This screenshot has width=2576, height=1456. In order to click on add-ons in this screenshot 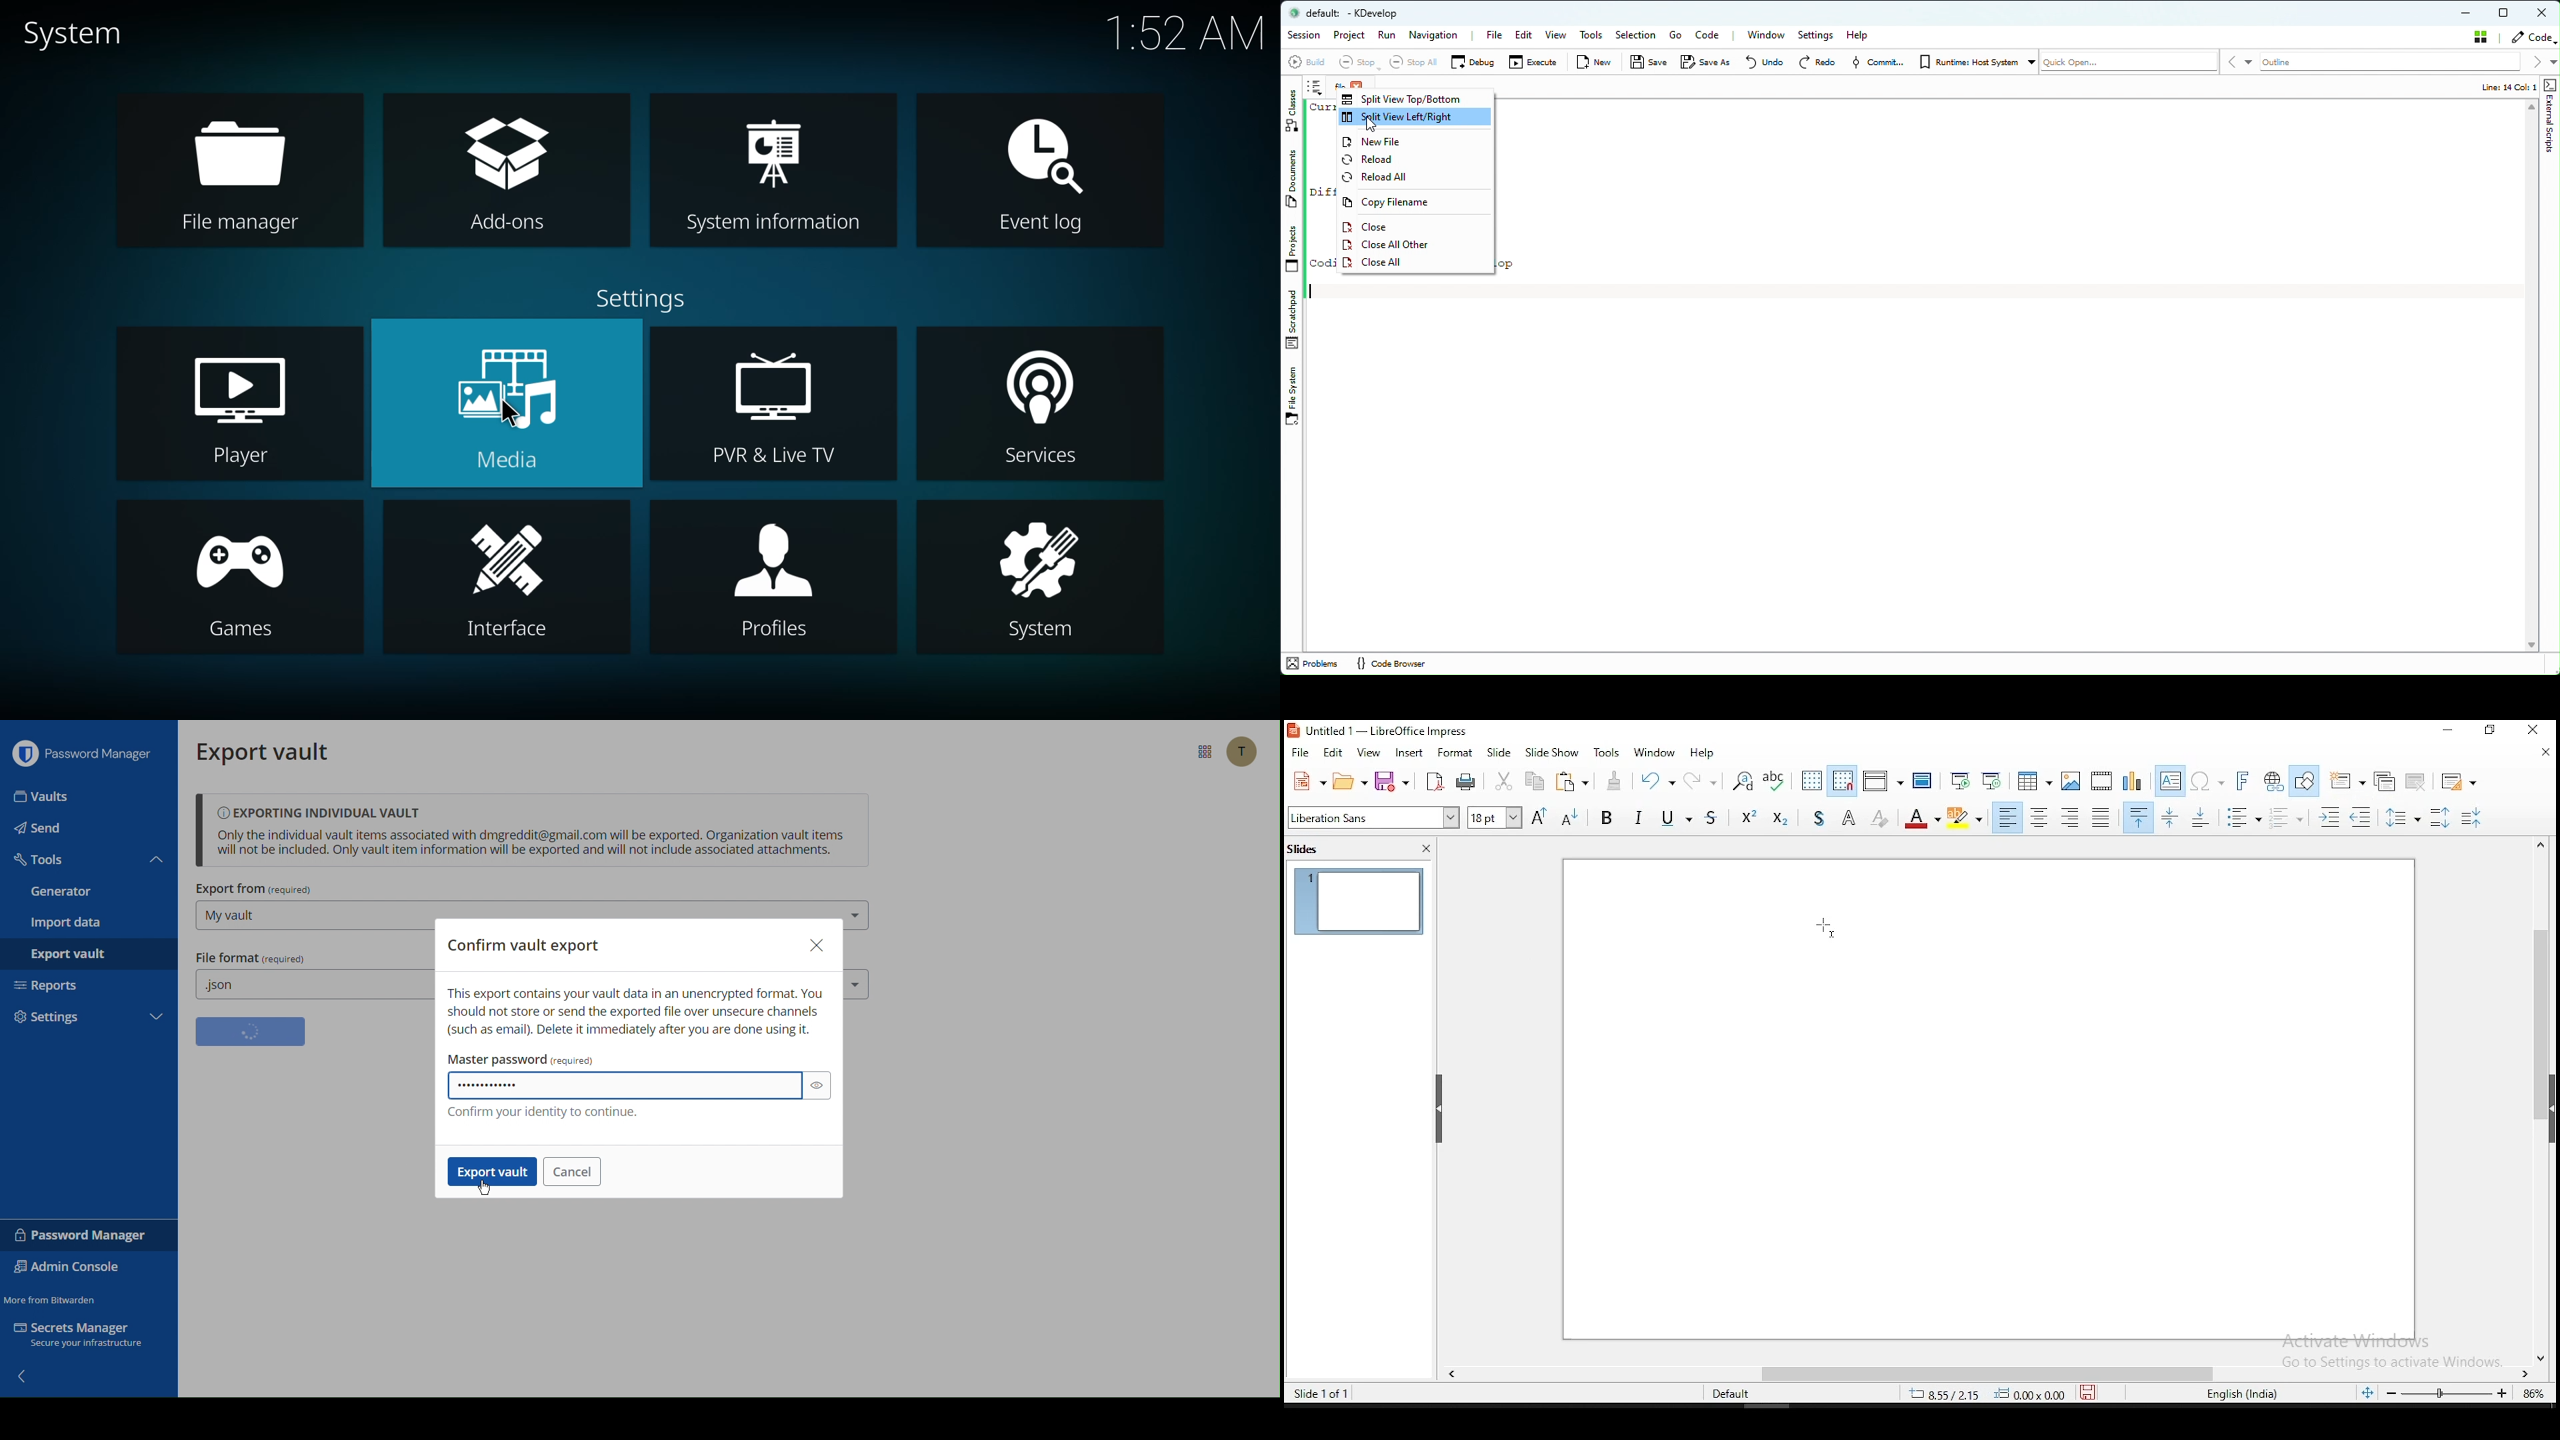, I will do `click(505, 172)`.